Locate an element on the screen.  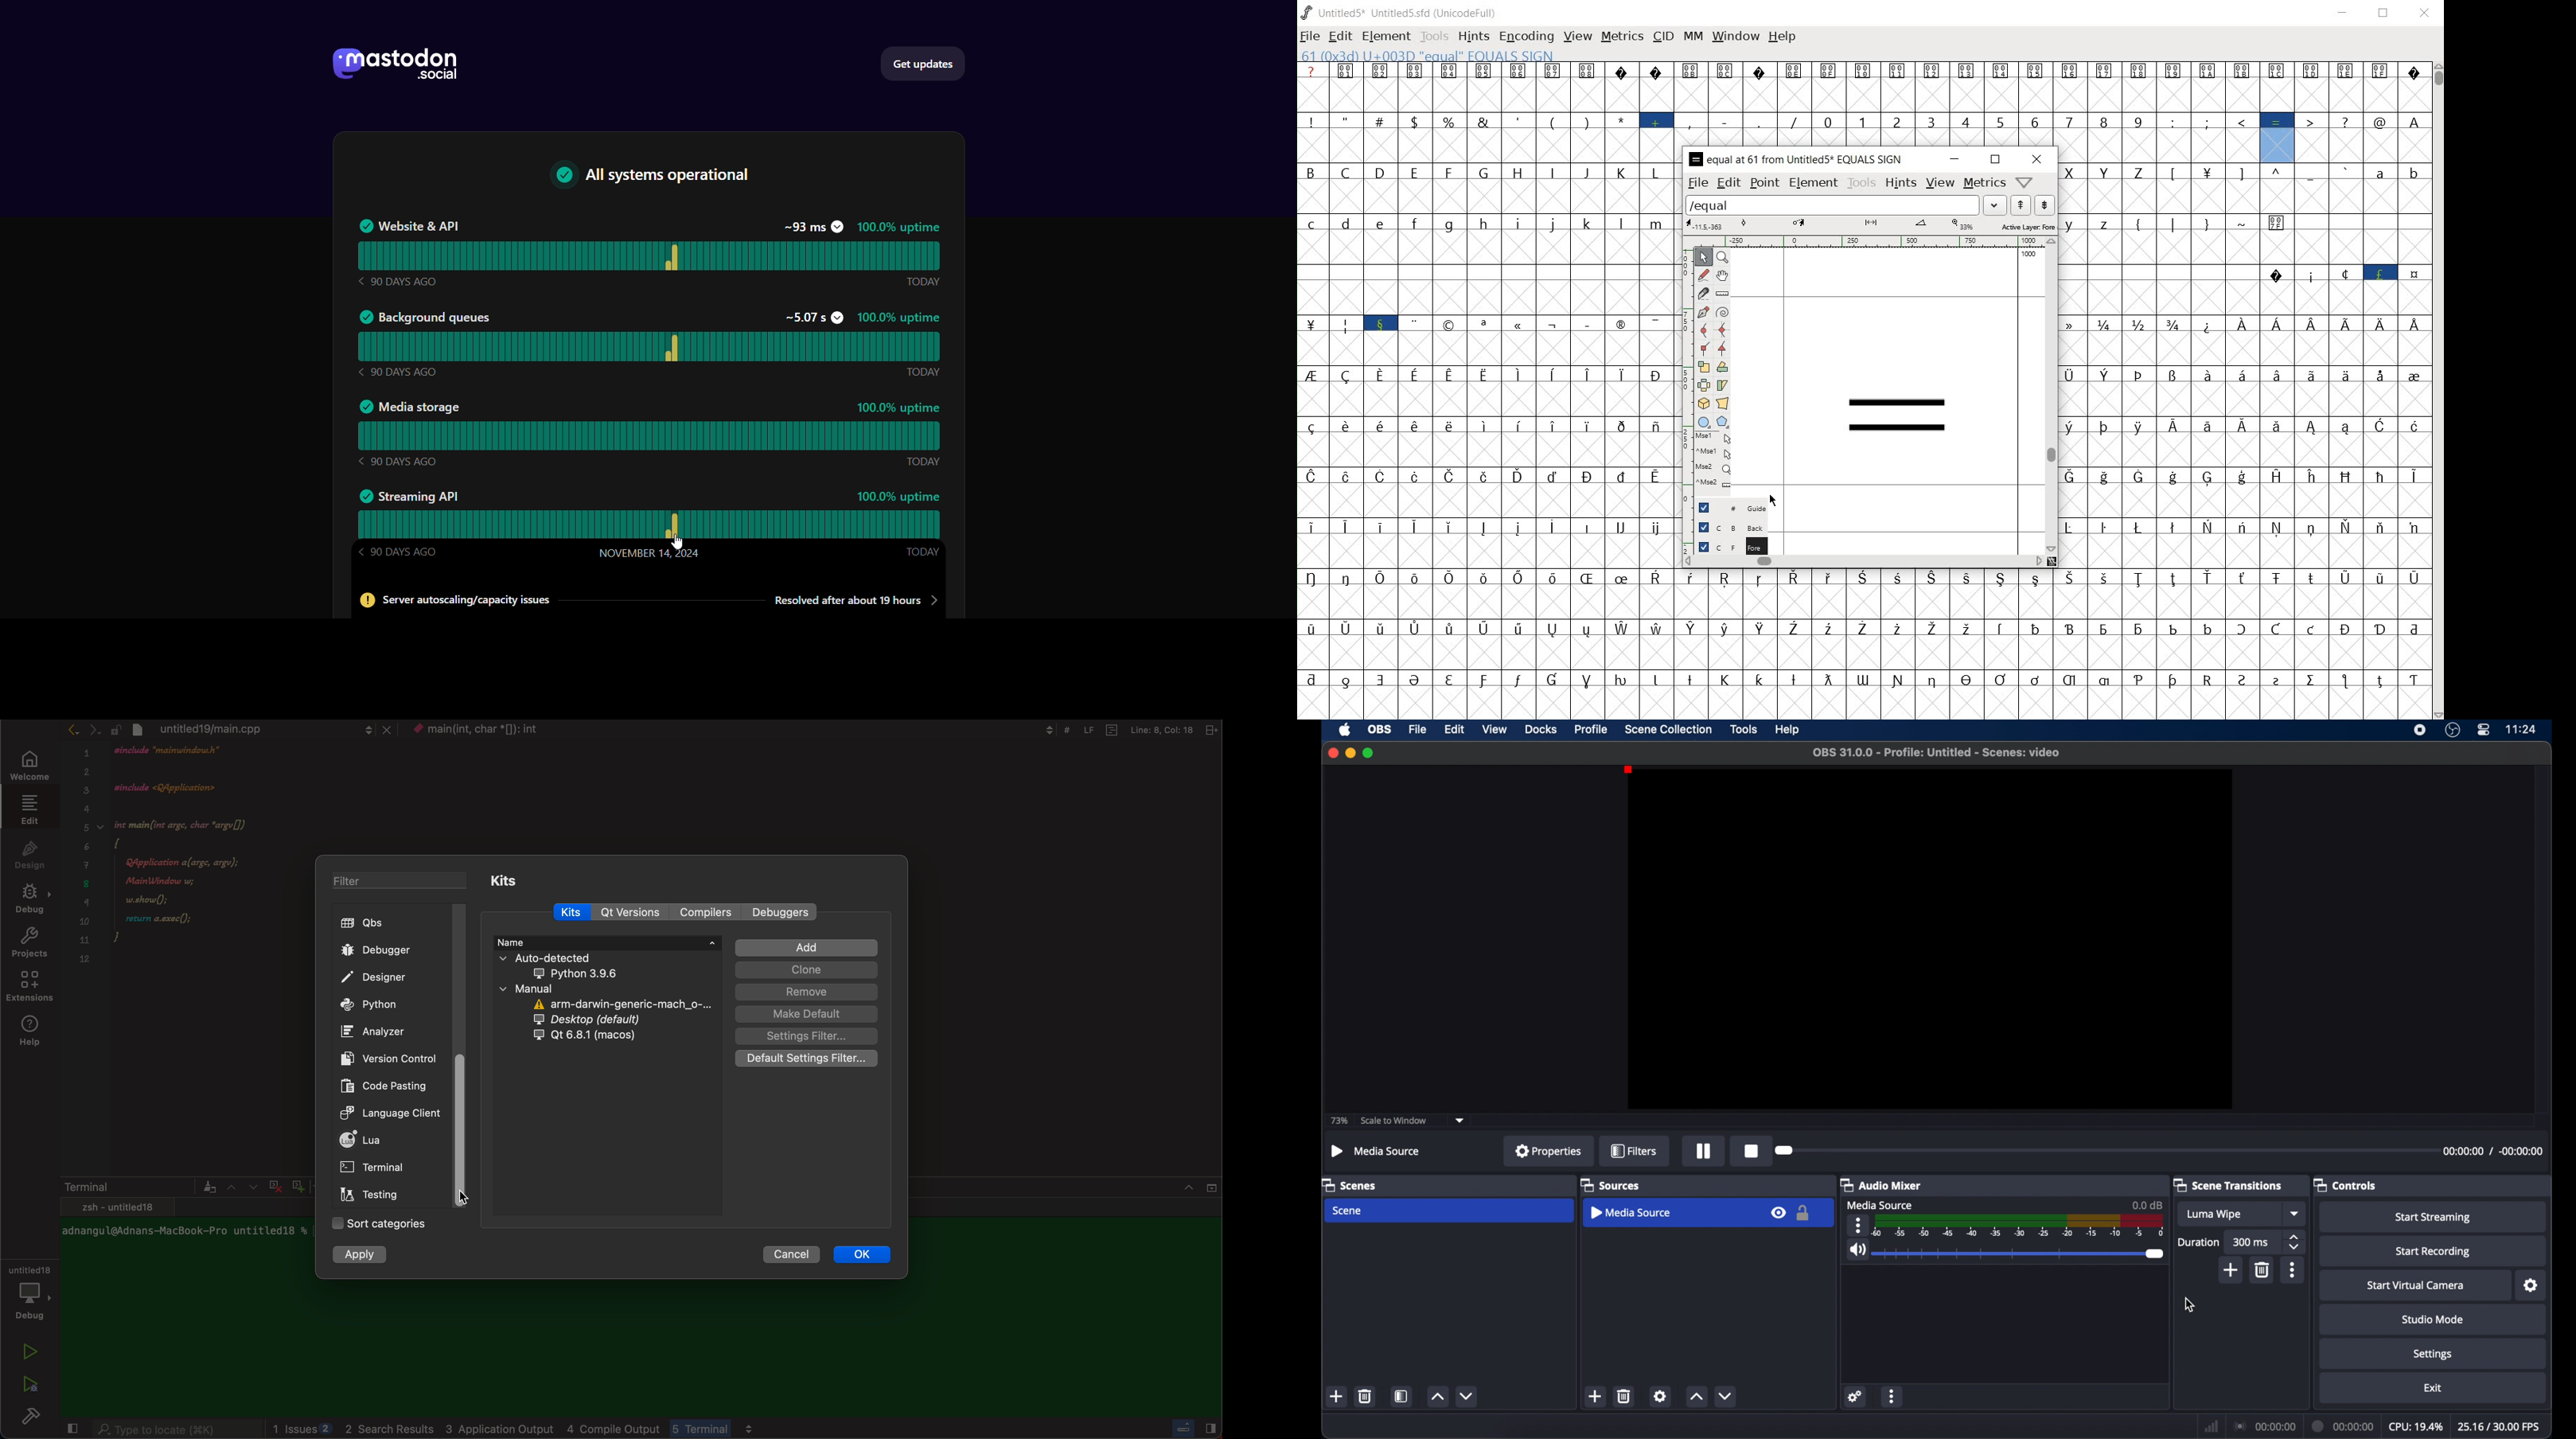
volume is located at coordinates (1857, 1250).